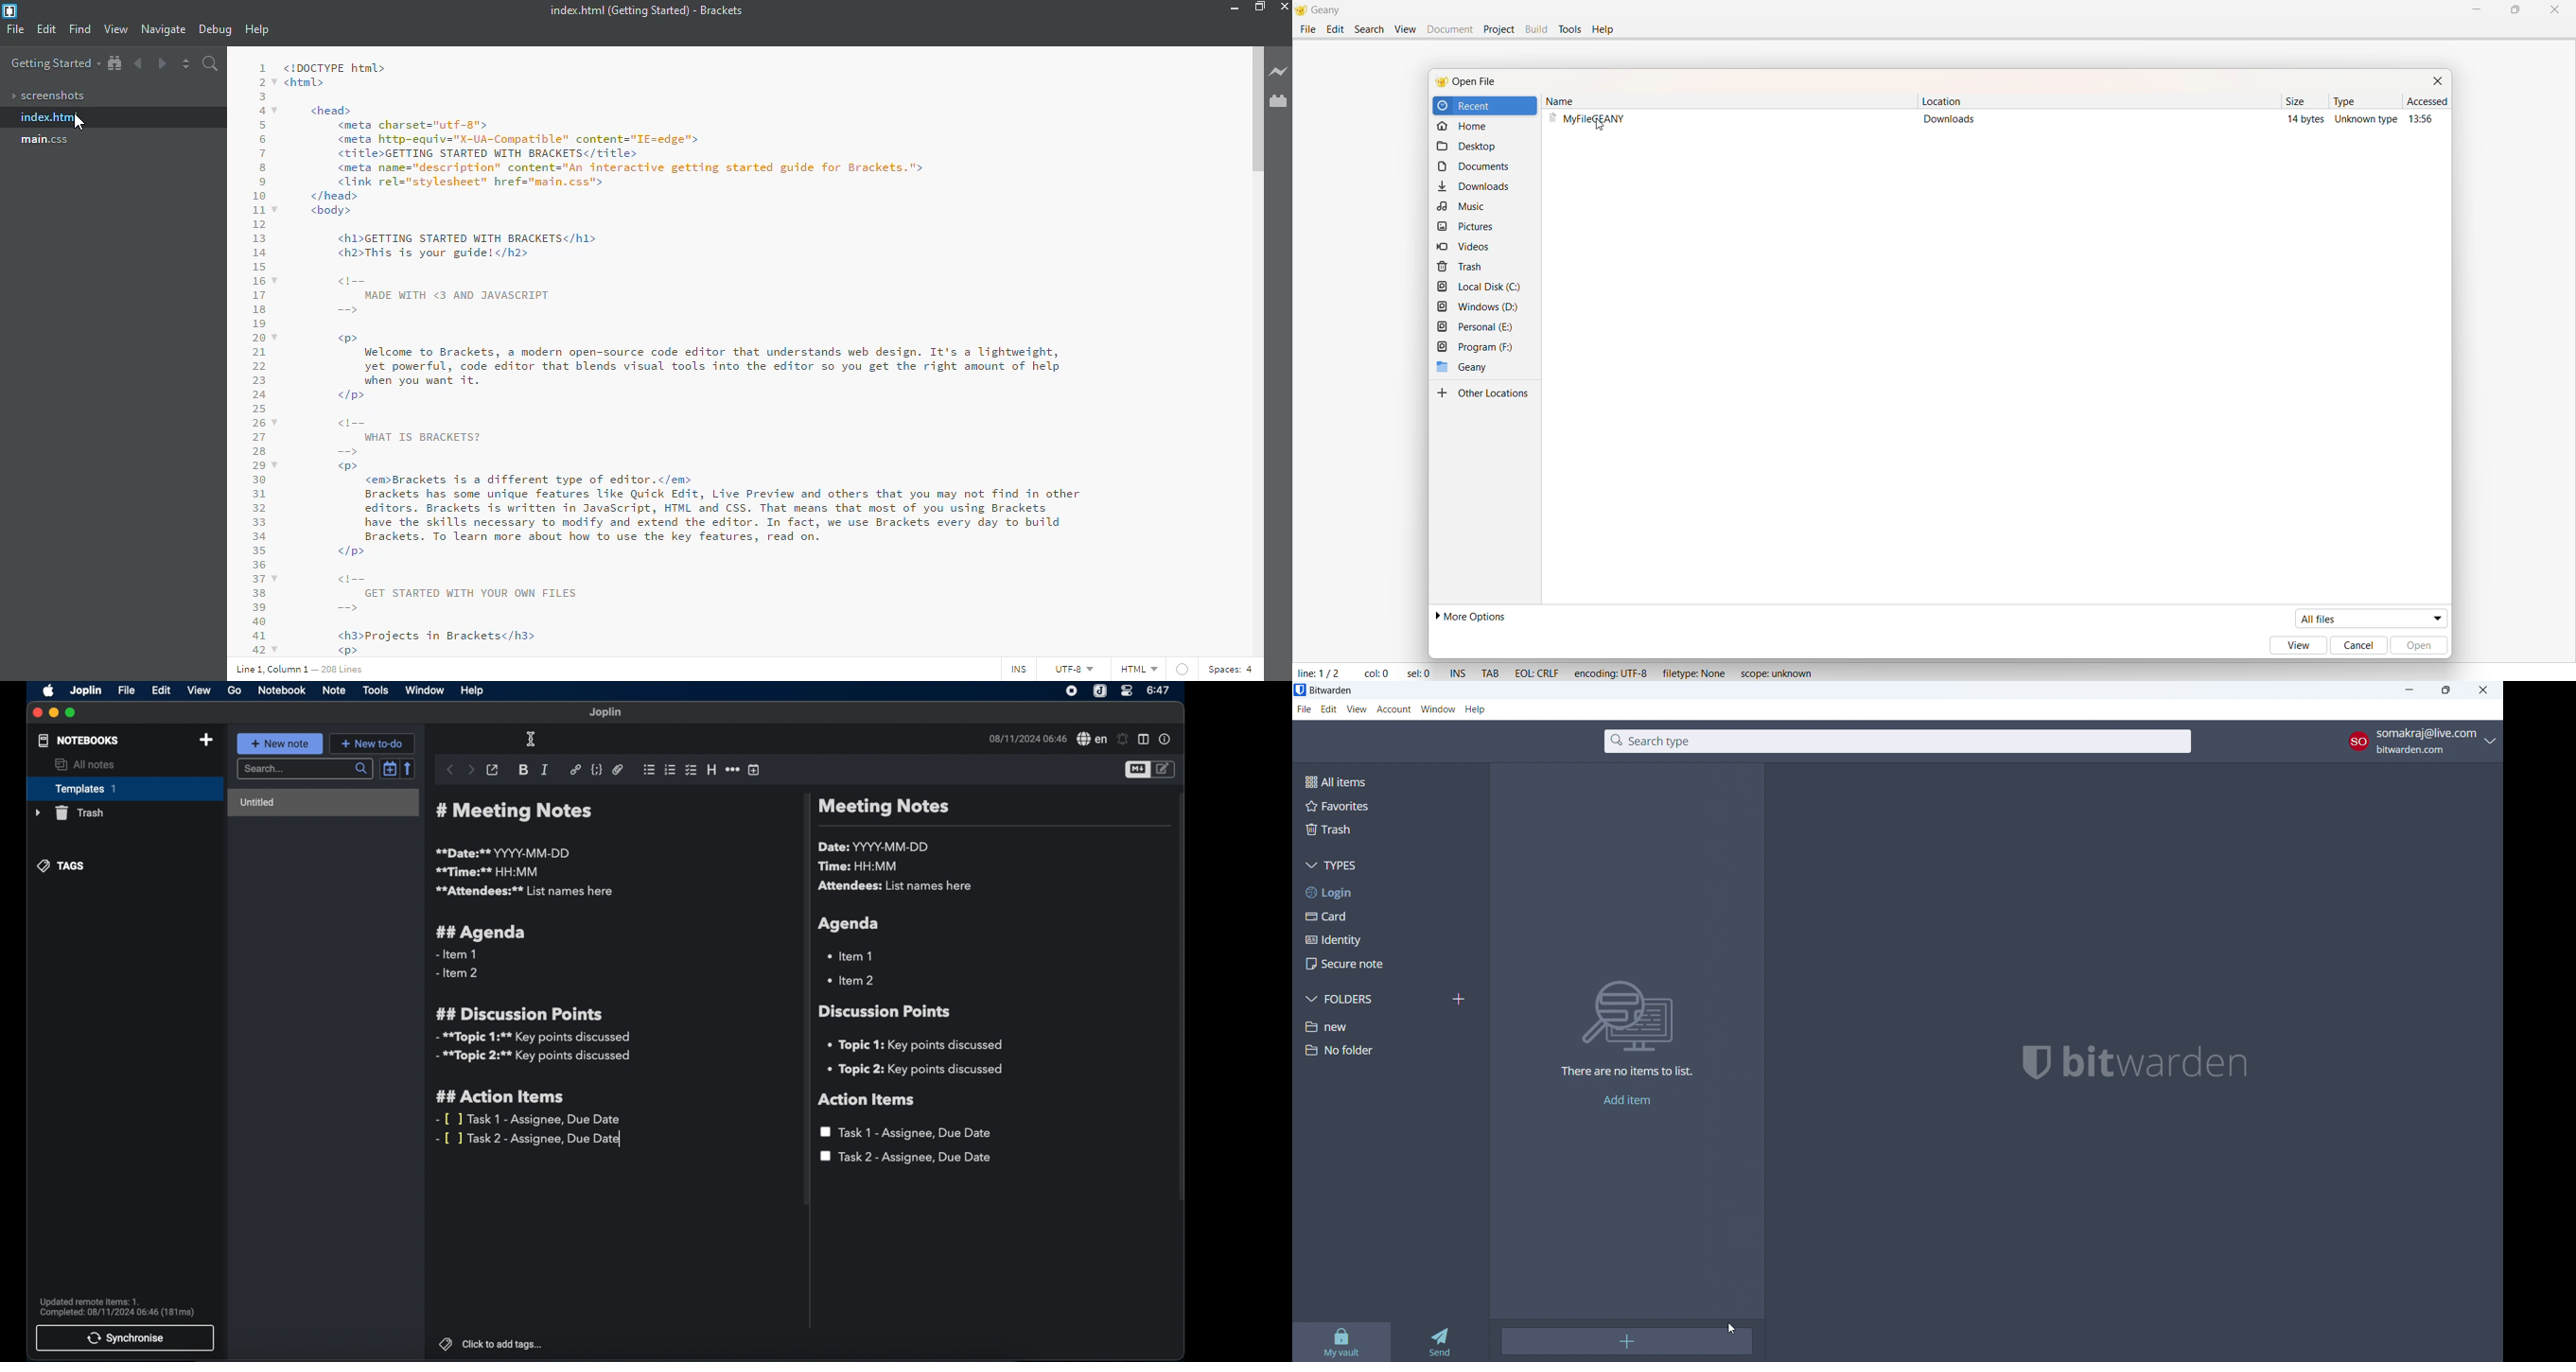 Image resolution: width=2576 pixels, height=1372 pixels. I want to click on add item, so click(1628, 1341).